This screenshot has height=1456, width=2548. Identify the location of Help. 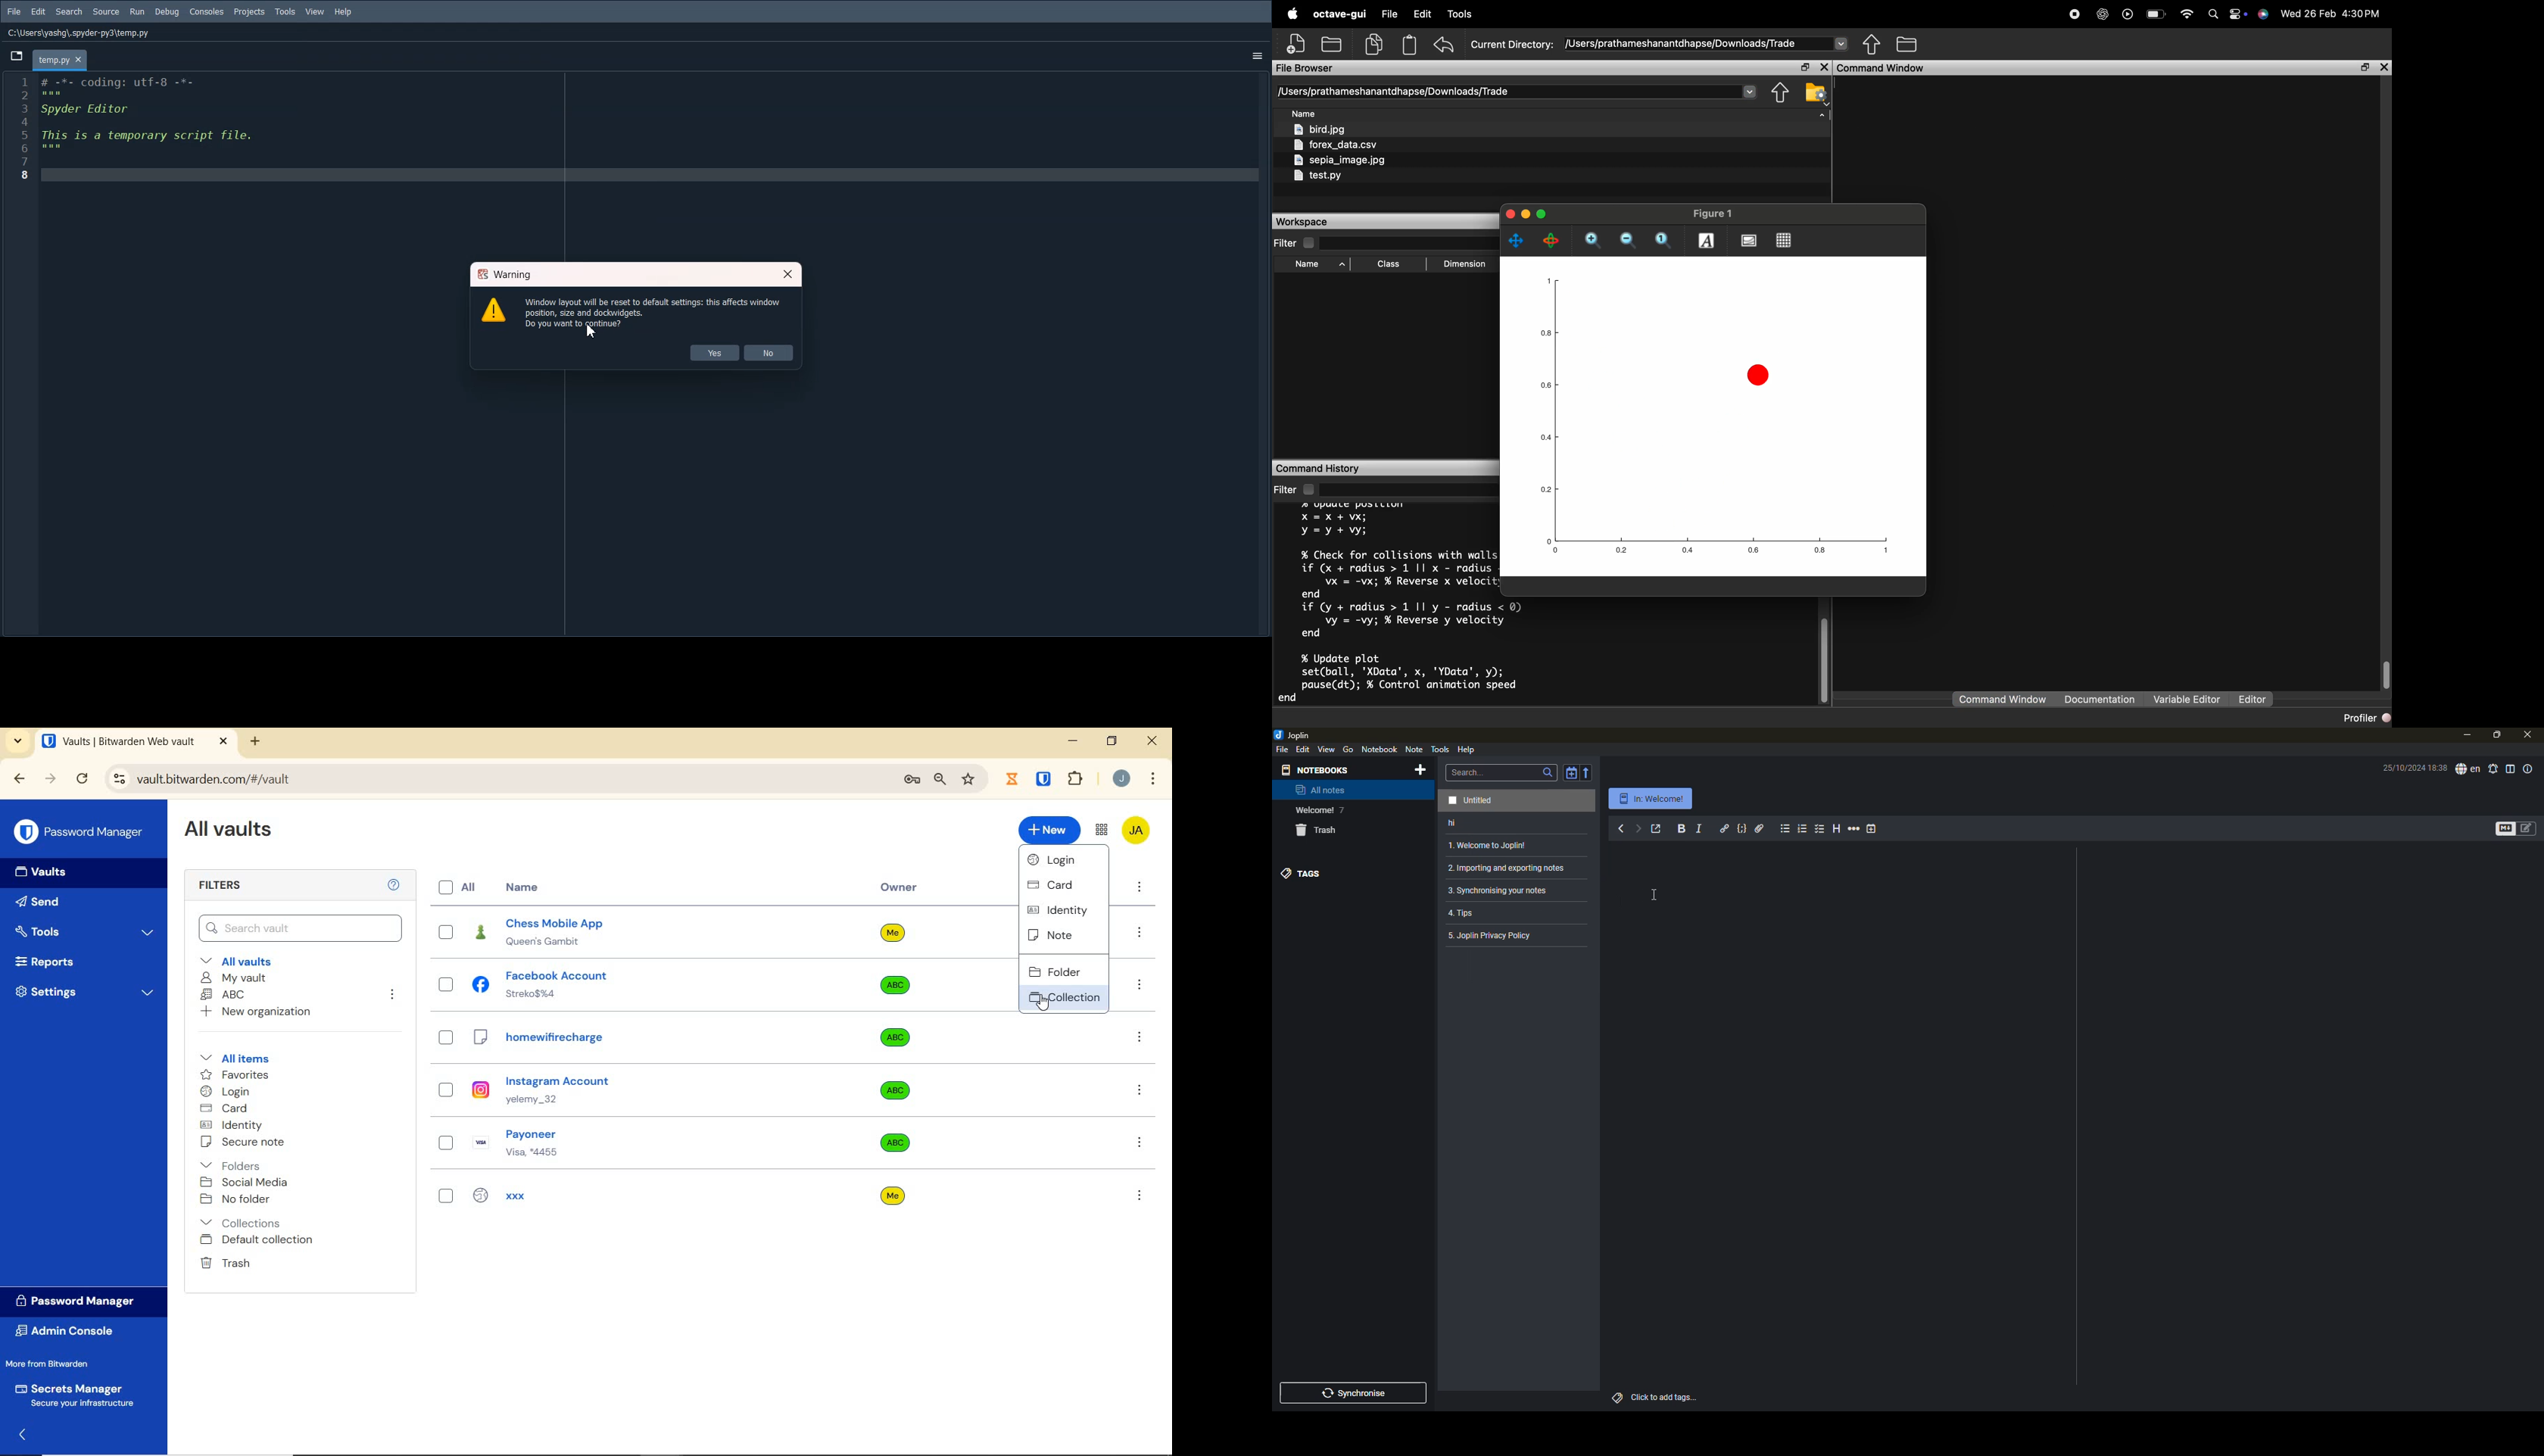
(344, 13).